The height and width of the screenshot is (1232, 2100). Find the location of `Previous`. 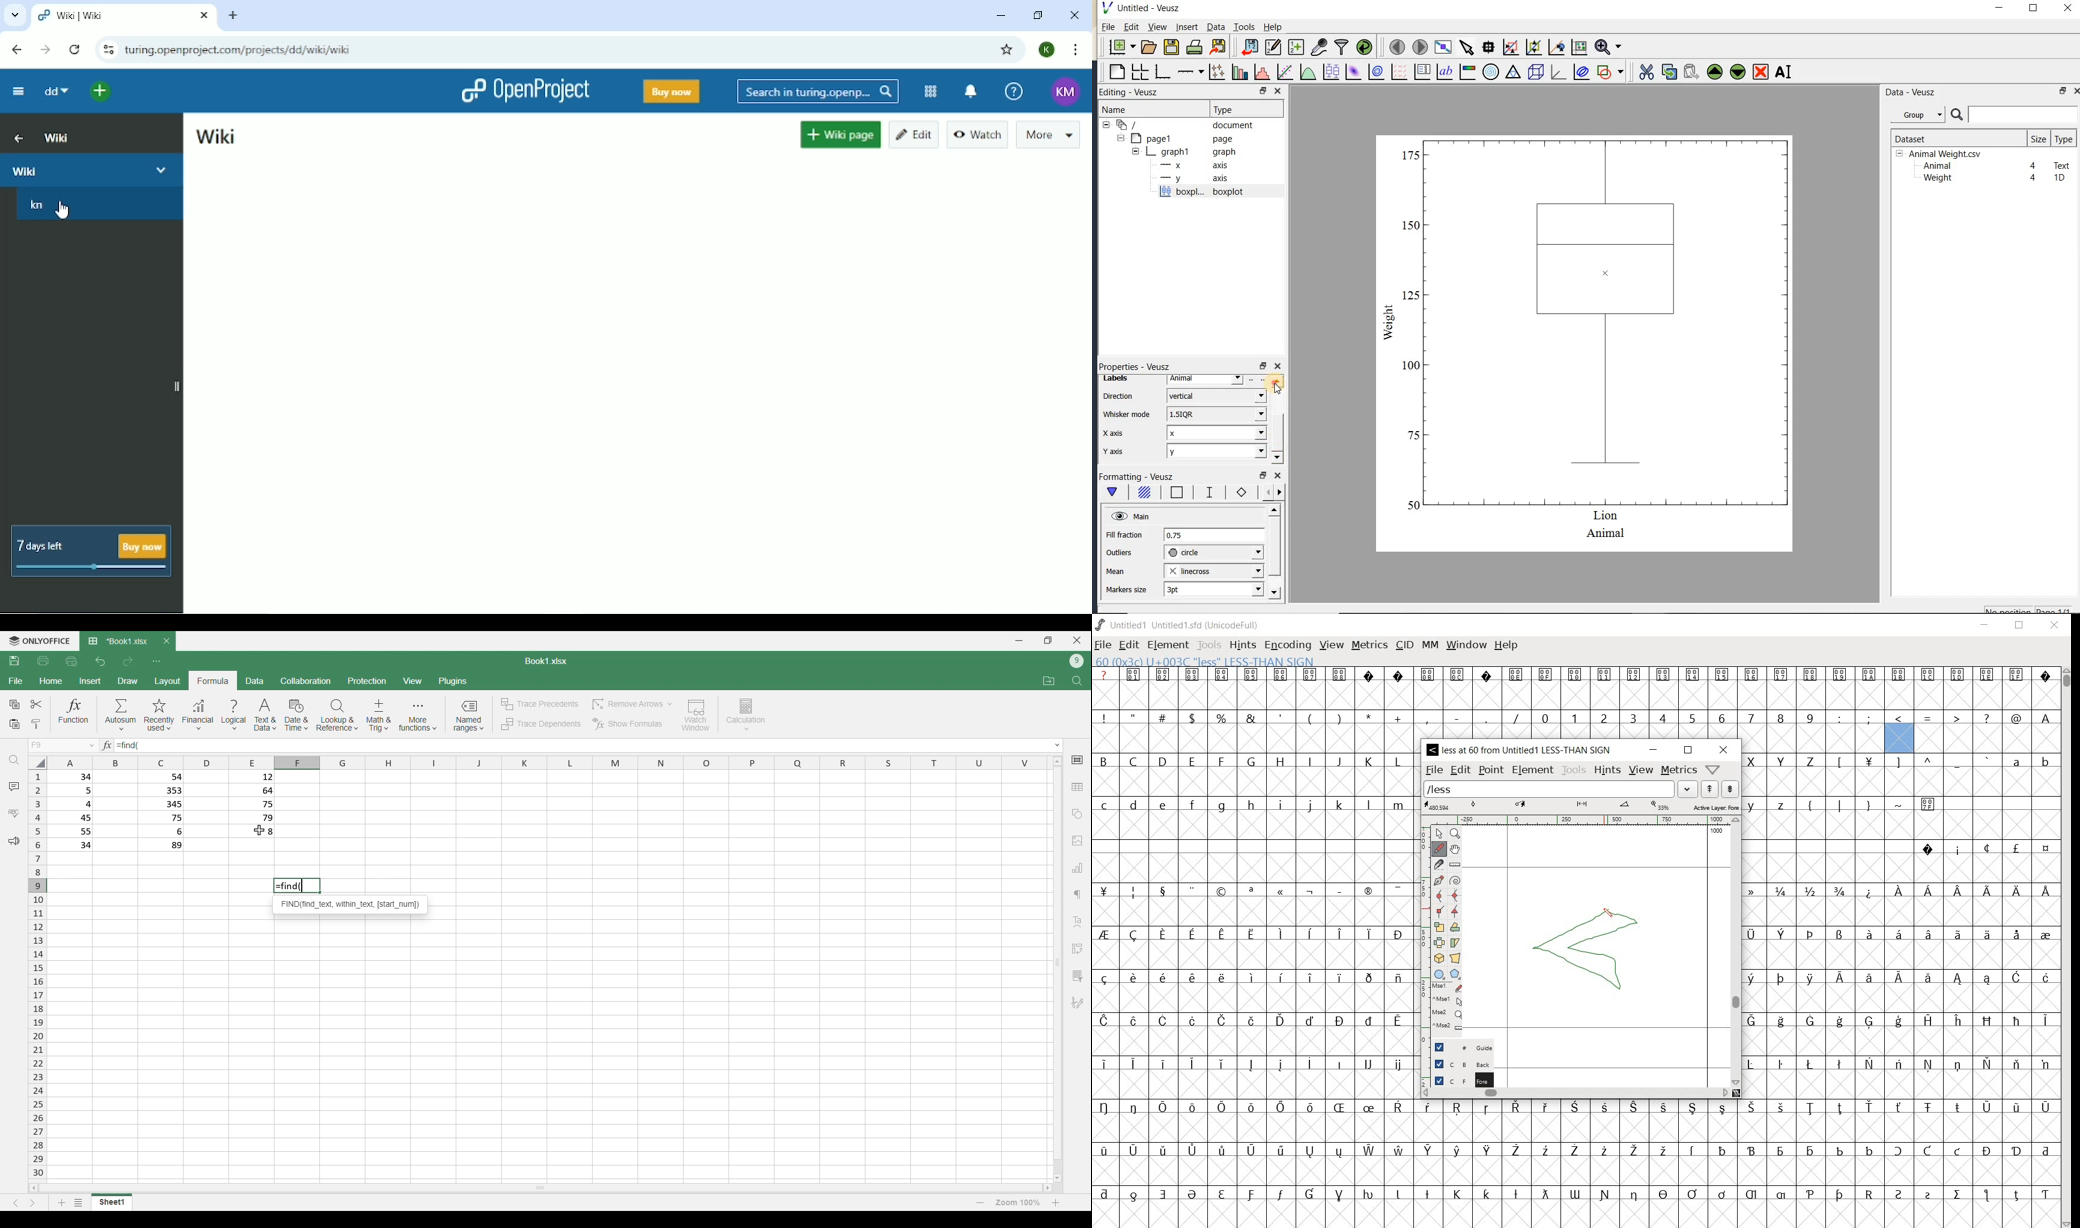

Previous is located at coordinates (15, 1203).